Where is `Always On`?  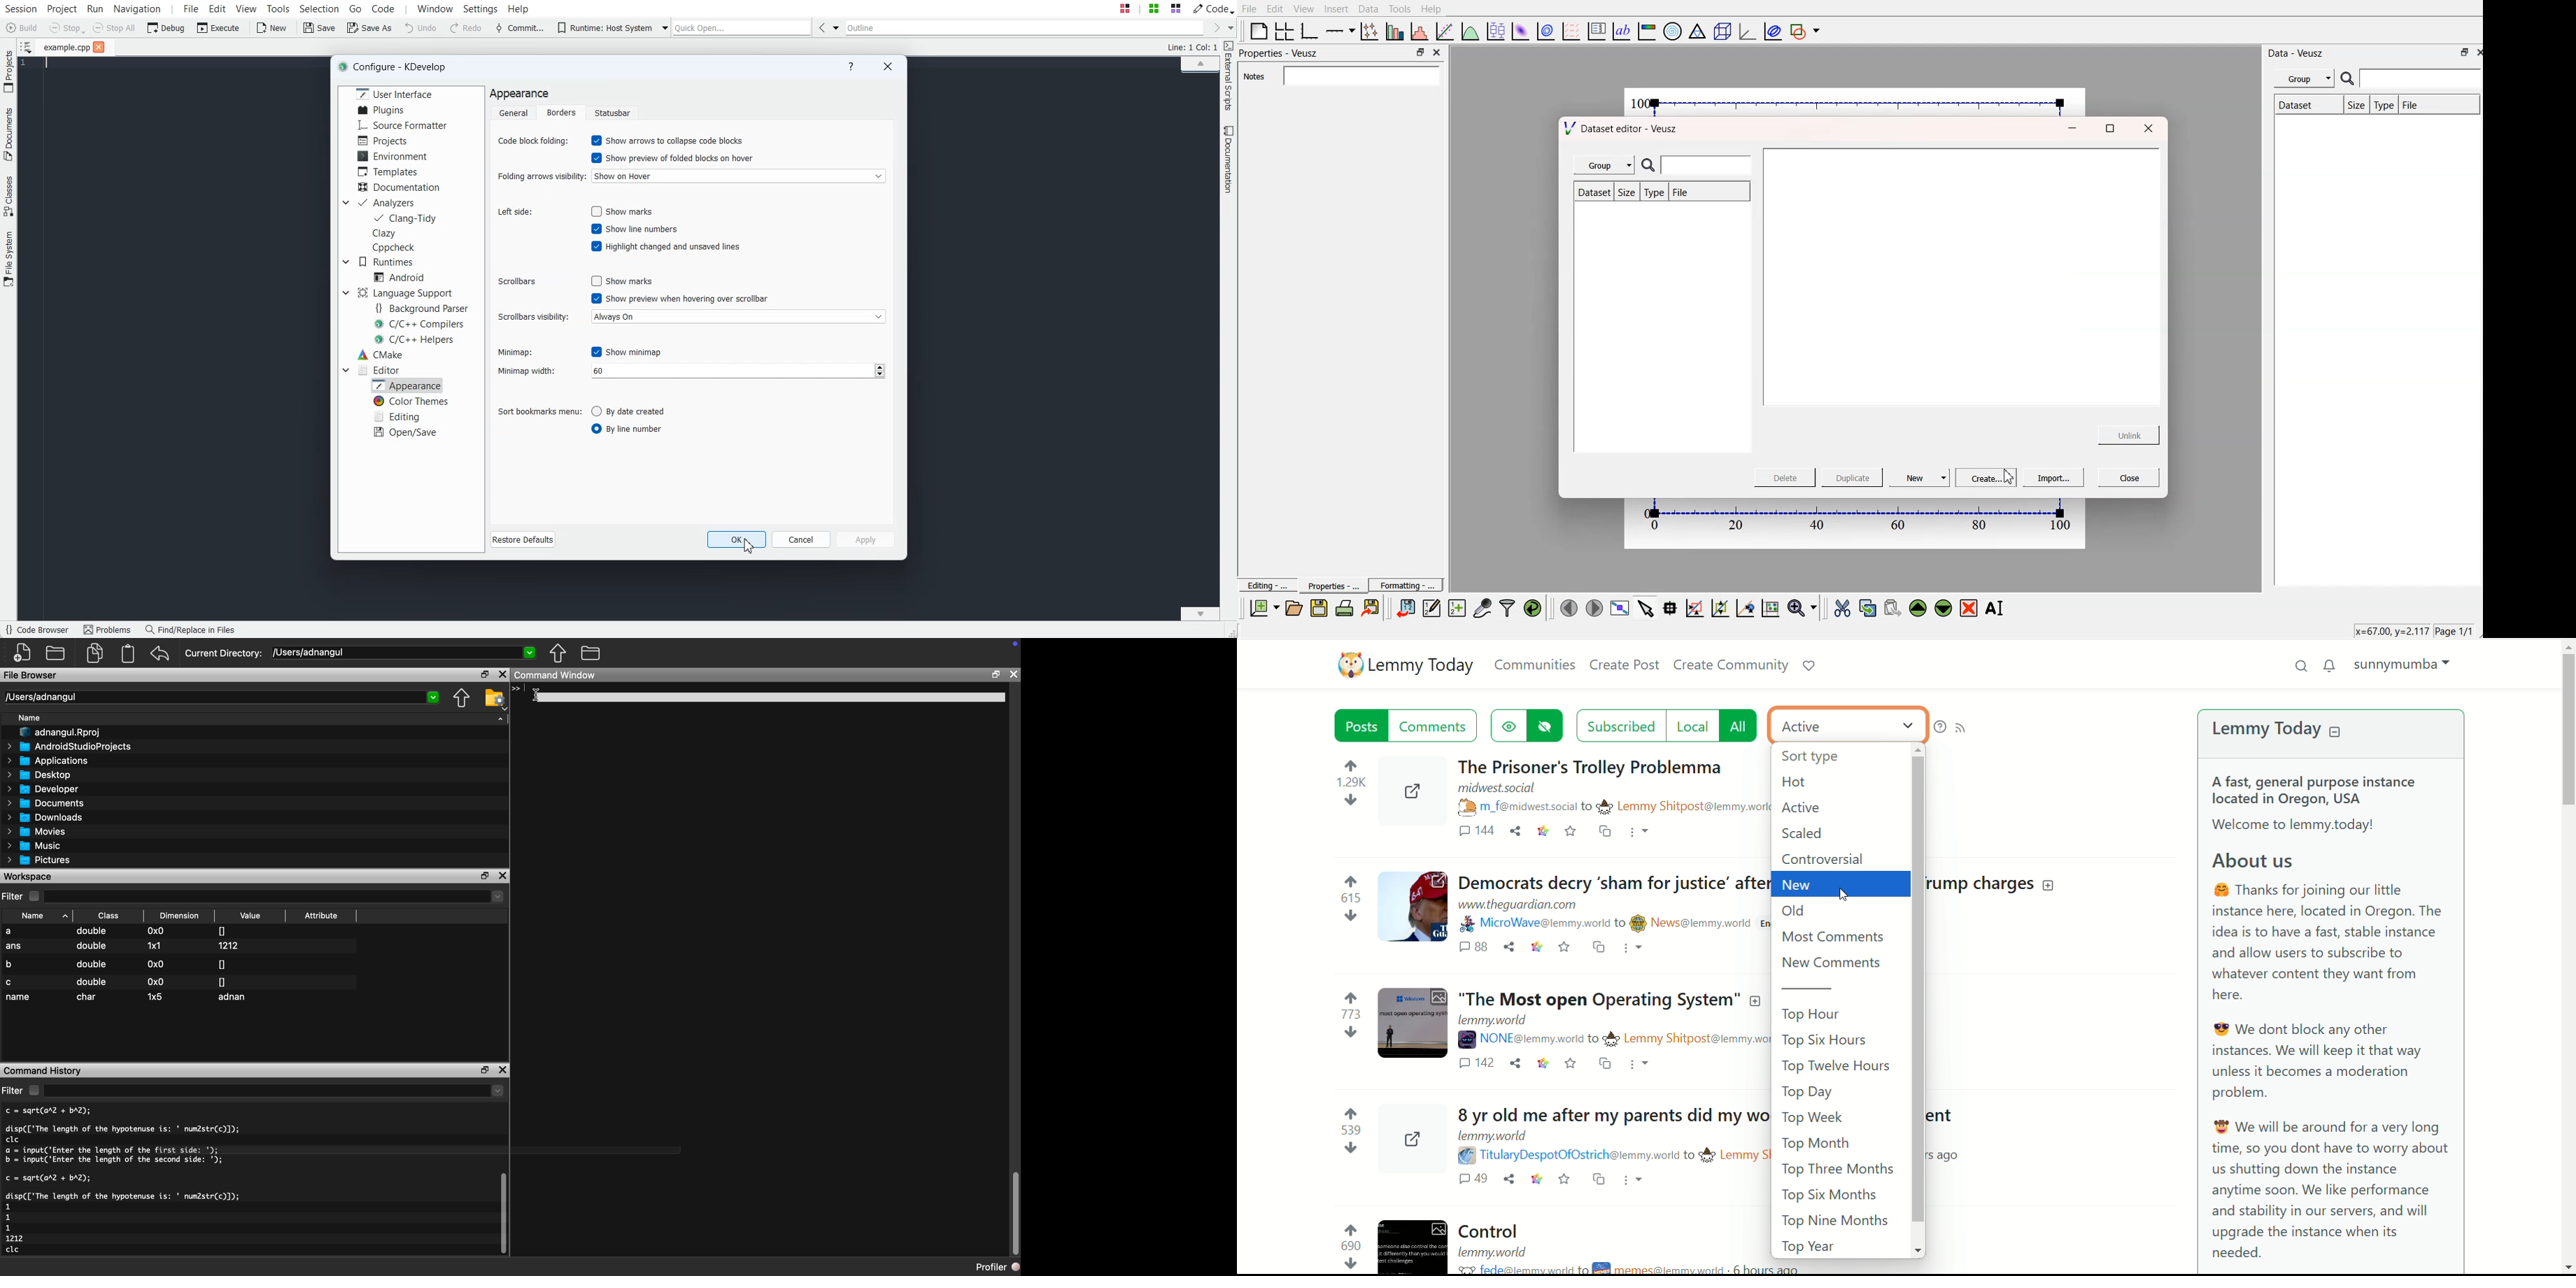 Always On is located at coordinates (739, 316).